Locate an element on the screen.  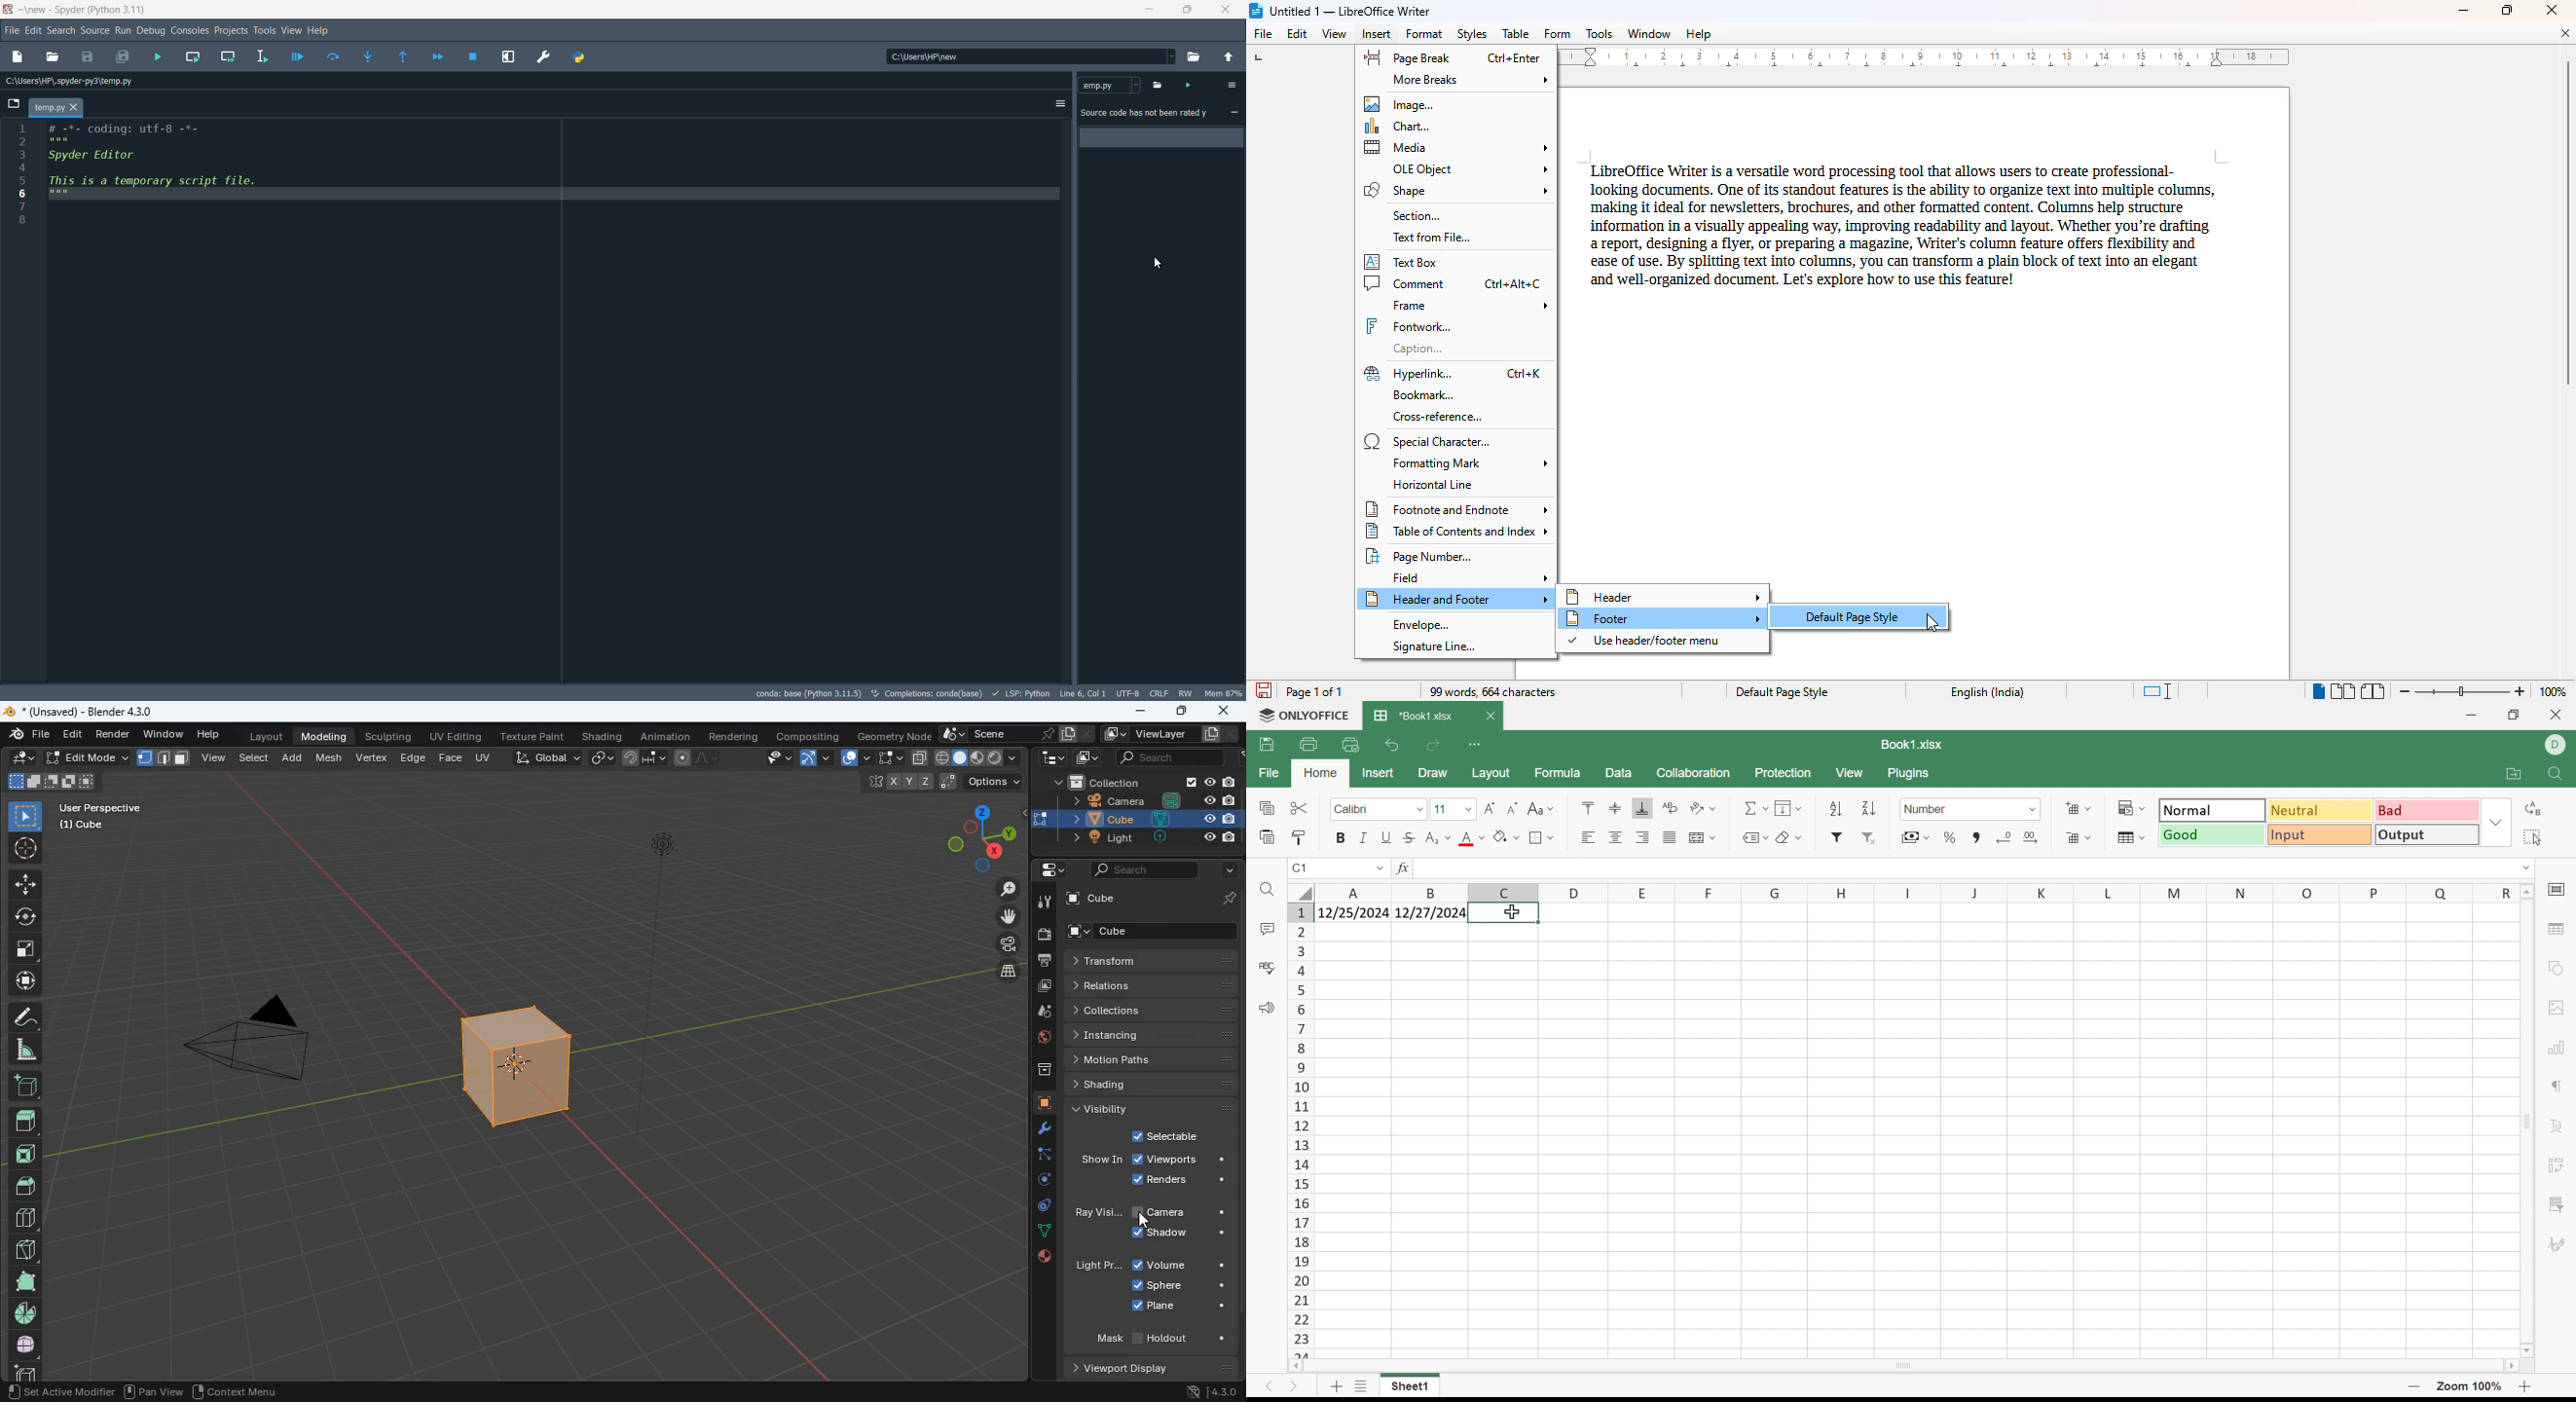
table is located at coordinates (1516, 34).